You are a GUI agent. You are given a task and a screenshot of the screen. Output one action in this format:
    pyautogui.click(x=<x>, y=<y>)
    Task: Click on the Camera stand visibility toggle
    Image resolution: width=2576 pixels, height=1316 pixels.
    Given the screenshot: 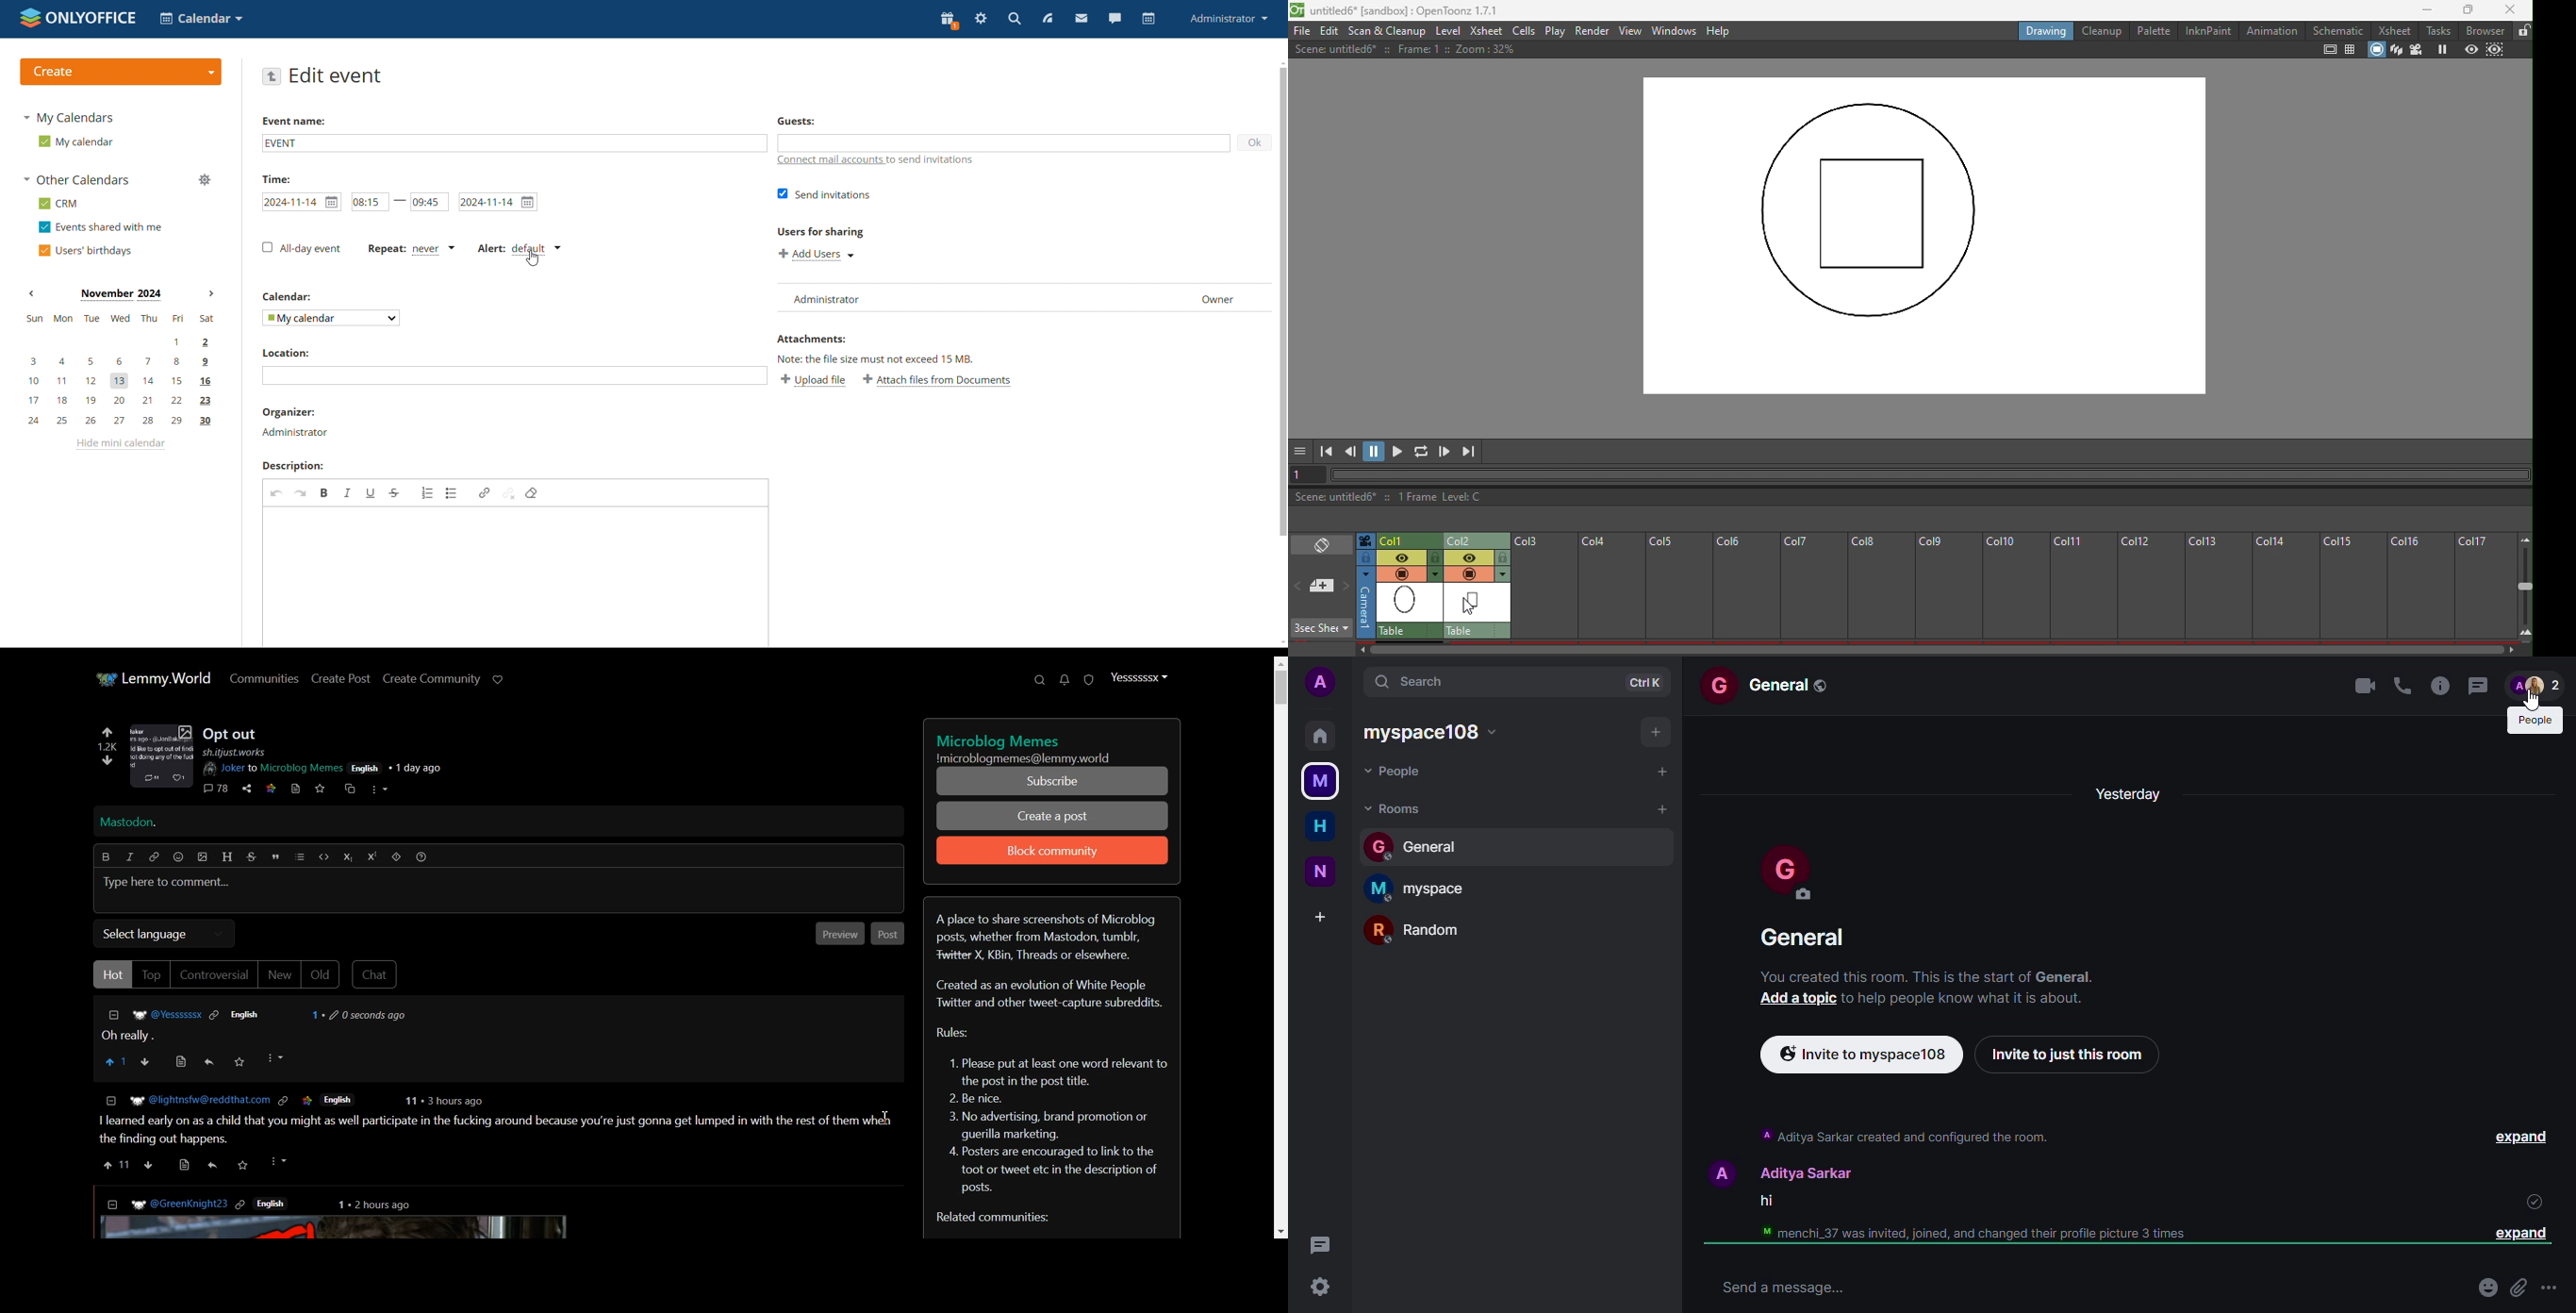 What is the action you would take?
    pyautogui.click(x=1401, y=574)
    